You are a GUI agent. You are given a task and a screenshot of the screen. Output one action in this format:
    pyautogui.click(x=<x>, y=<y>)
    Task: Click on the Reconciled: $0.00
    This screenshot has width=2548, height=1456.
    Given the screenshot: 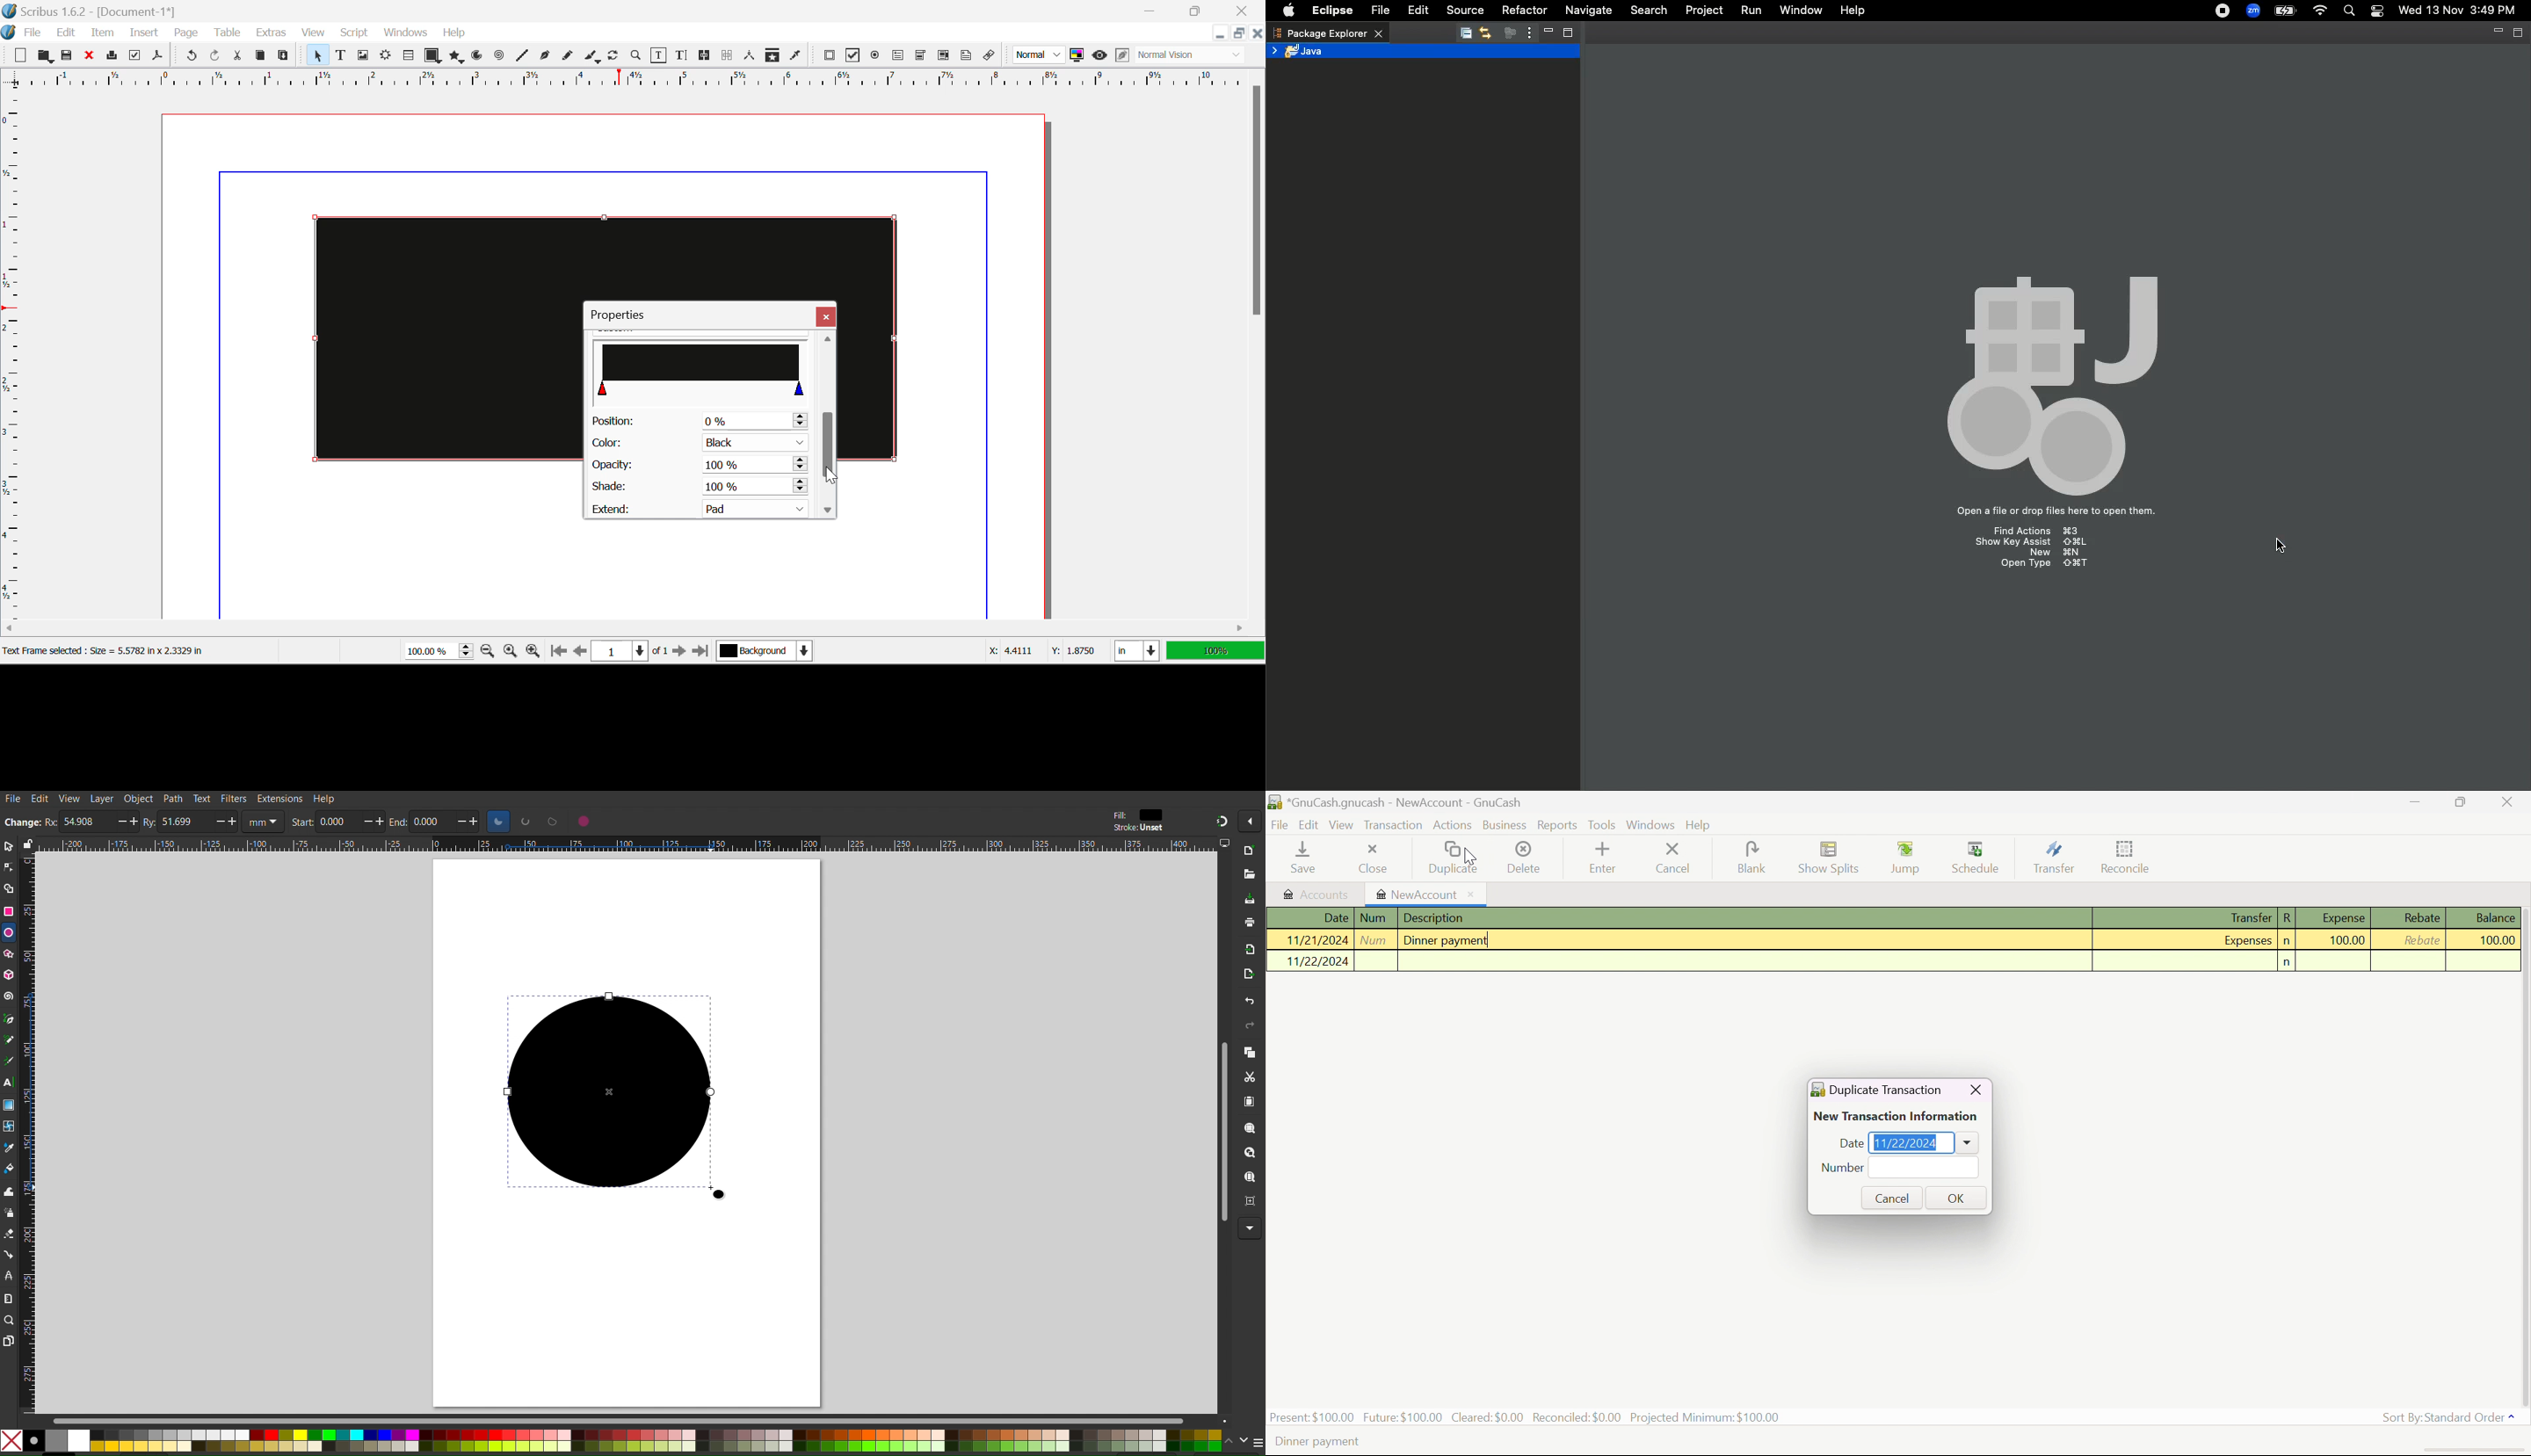 What is the action you would take?
    pyautogui.click(x=1579, y=1417)
    